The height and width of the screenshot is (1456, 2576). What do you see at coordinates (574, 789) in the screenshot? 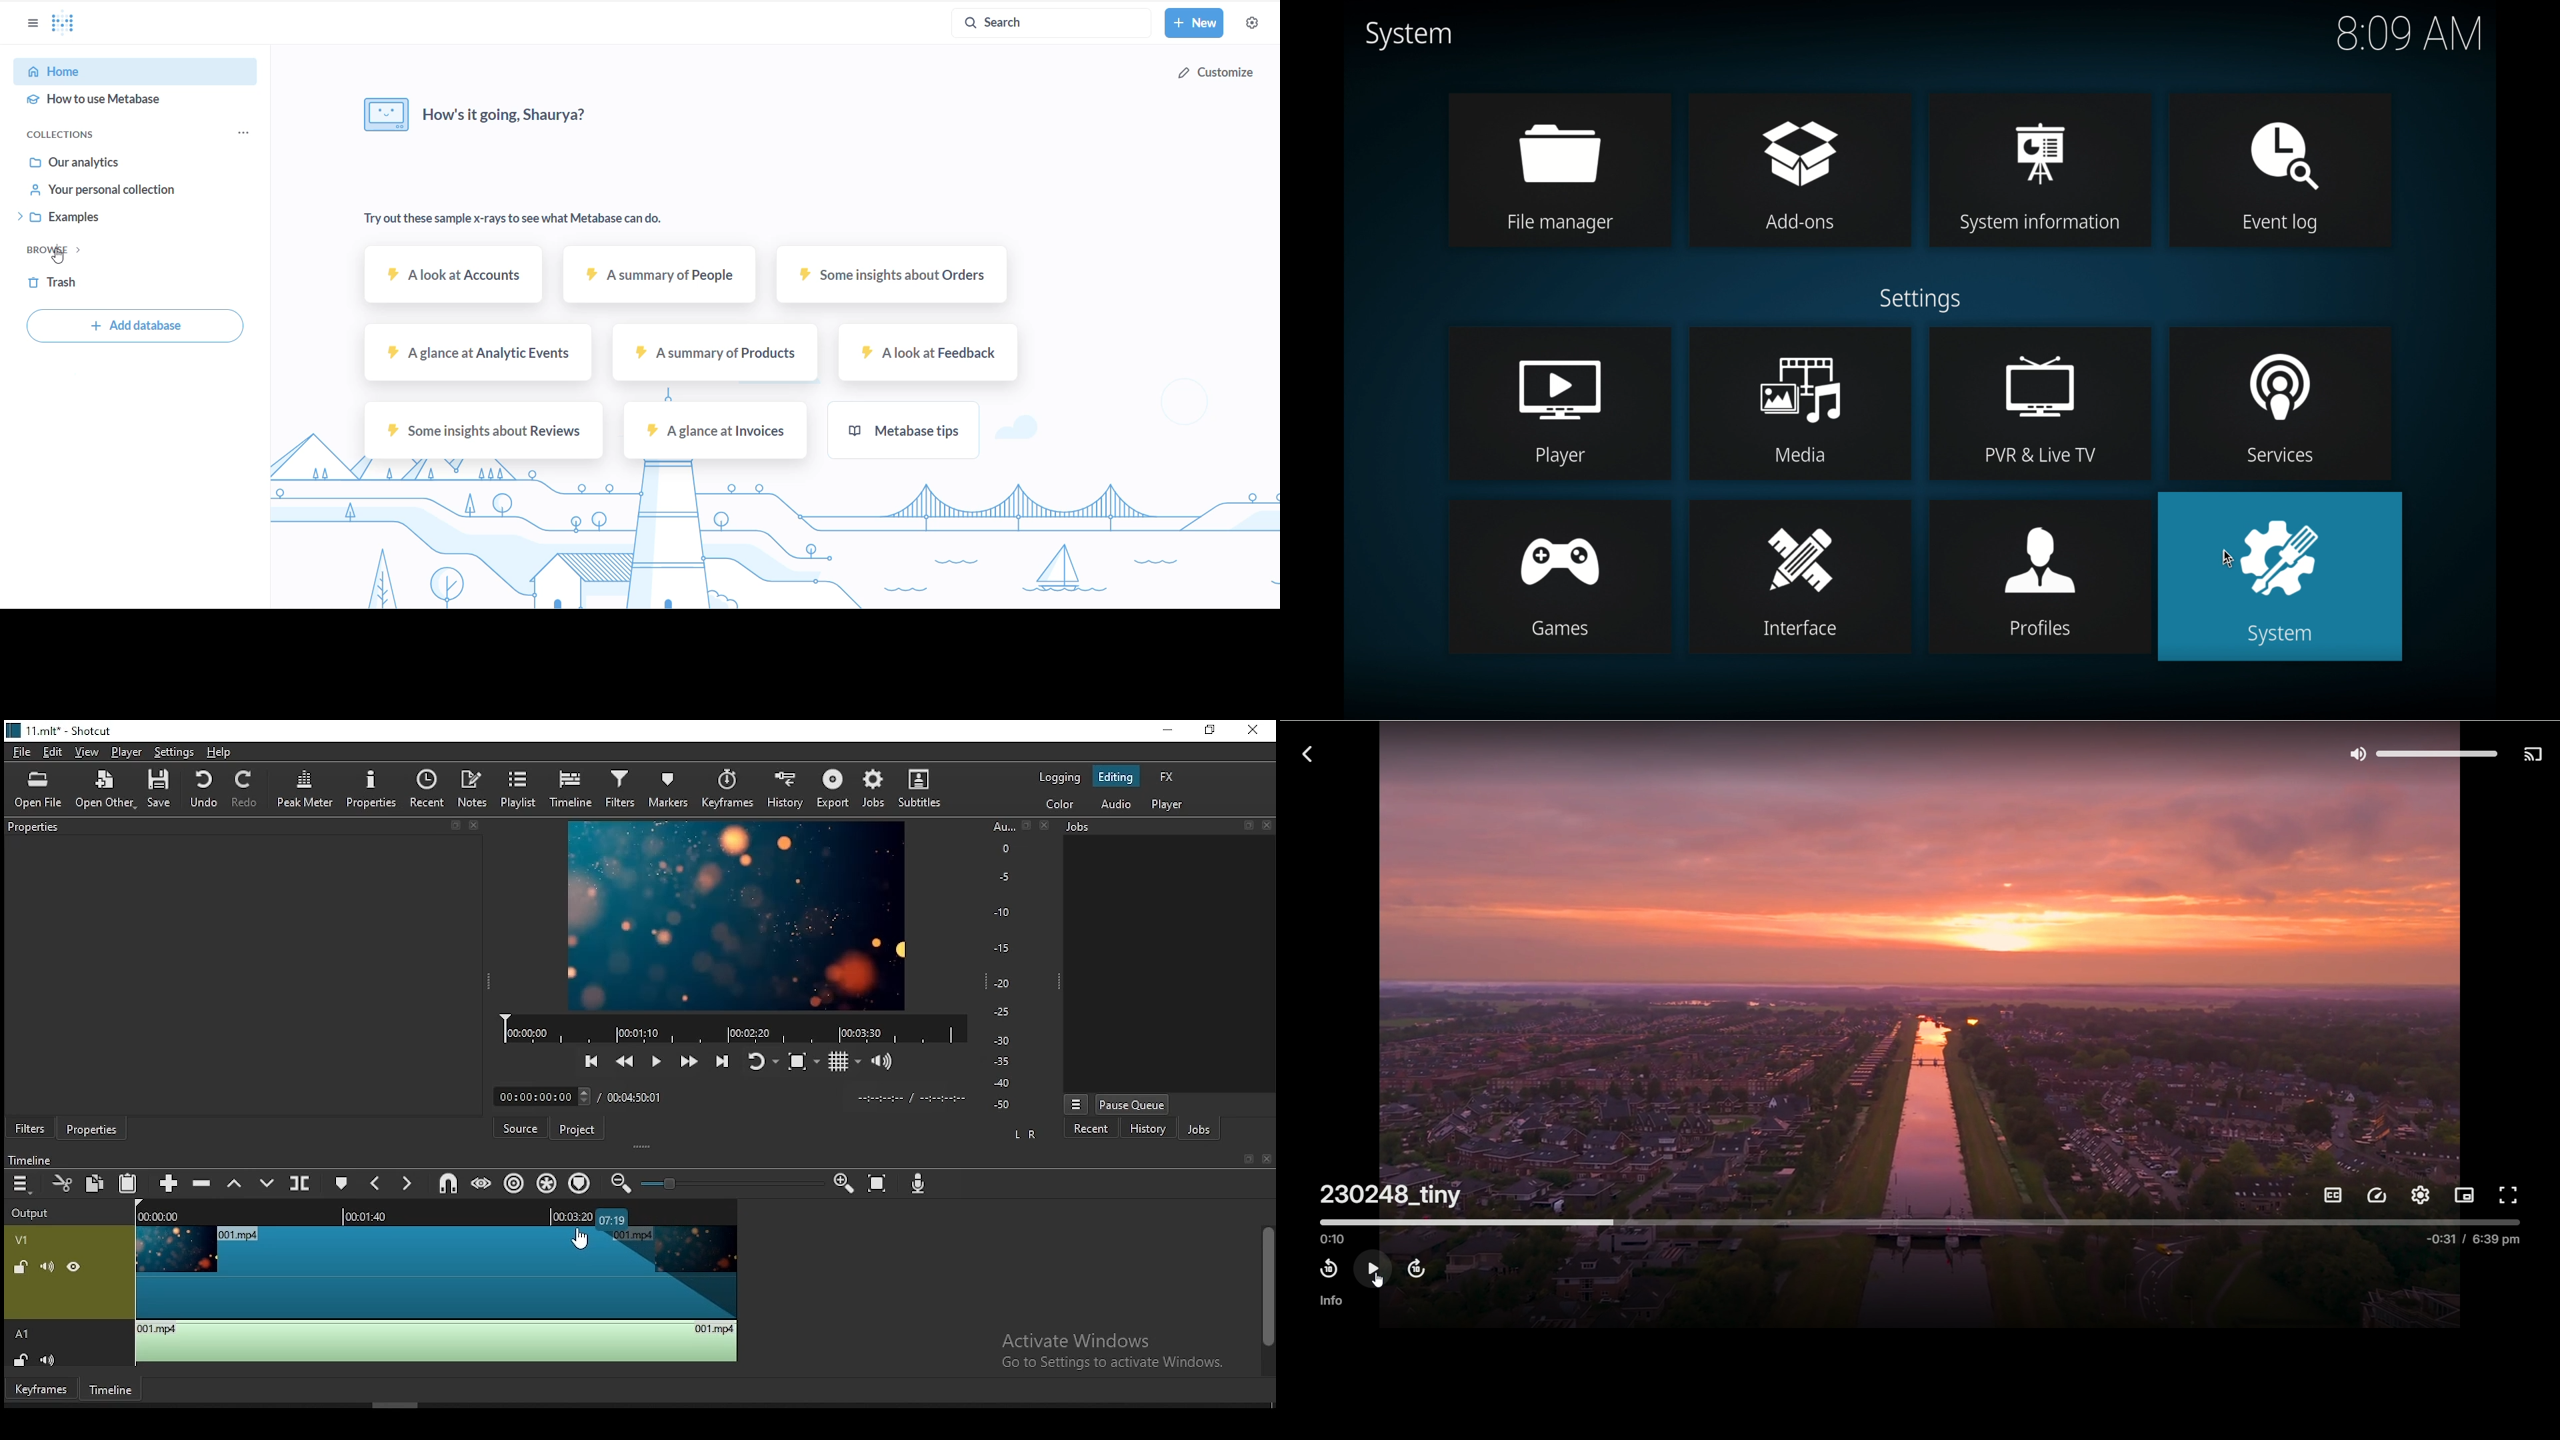
I see `timeline` at bounding box center [574, 789].